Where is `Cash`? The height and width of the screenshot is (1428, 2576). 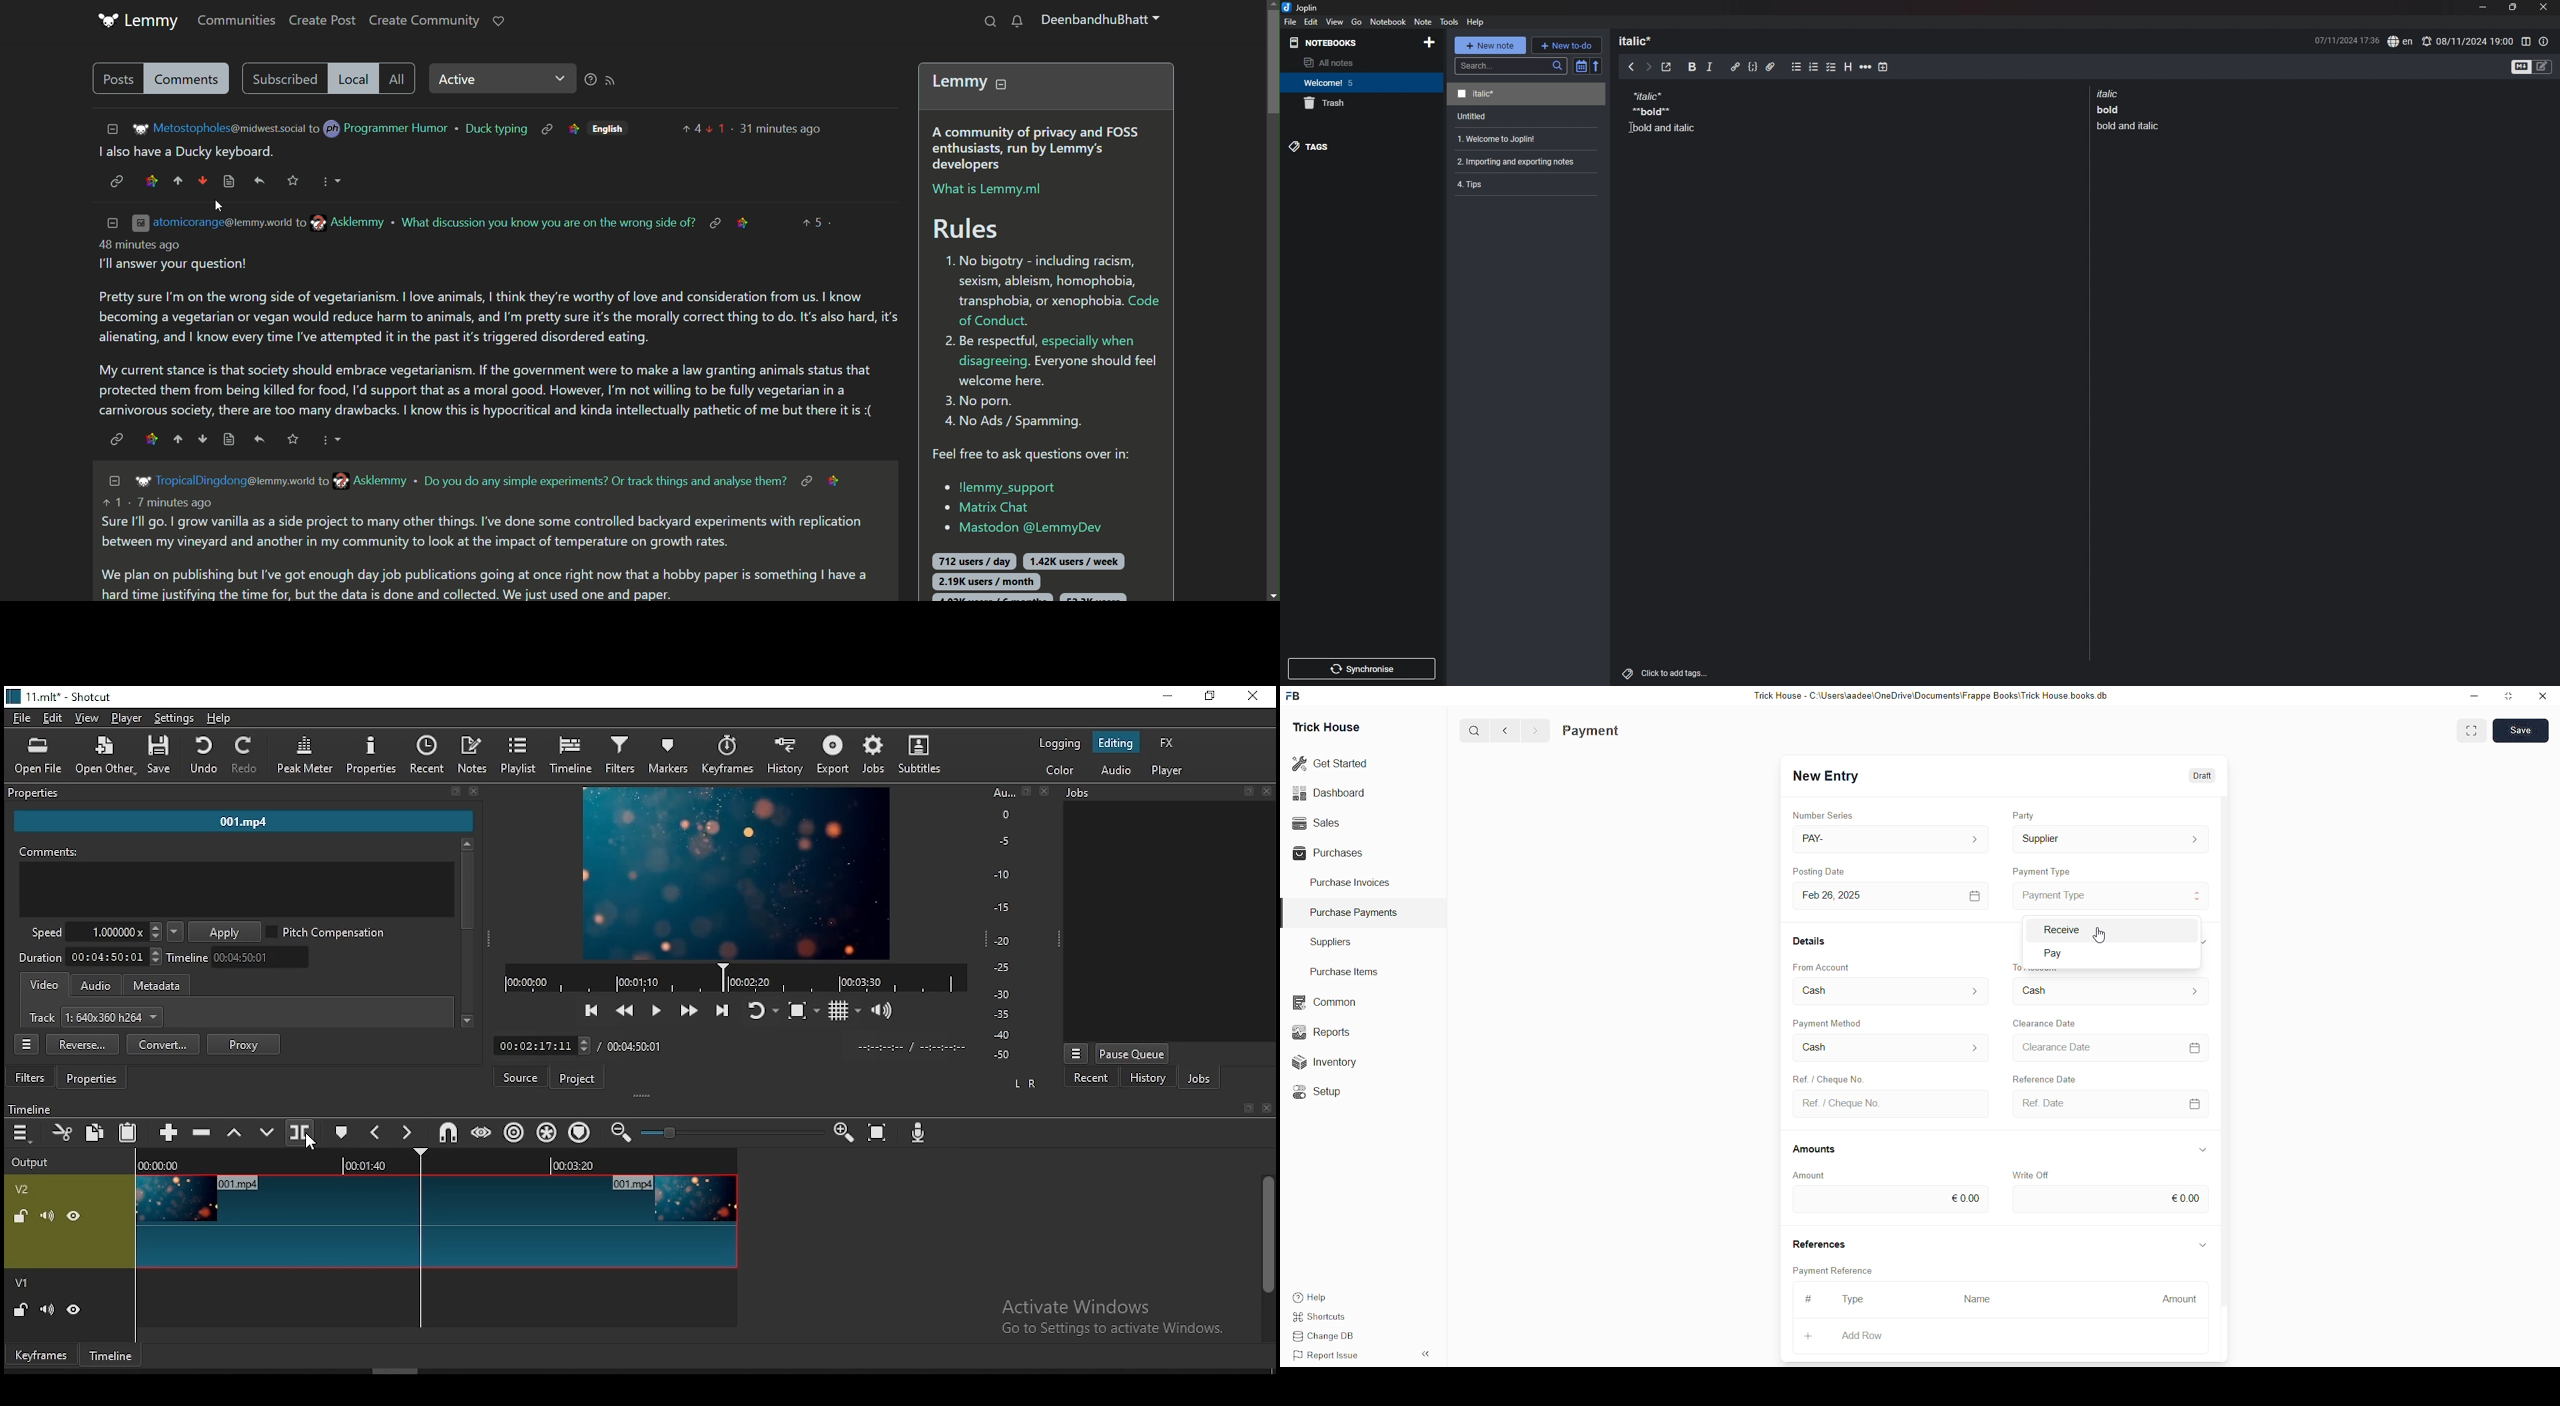 Cash is located at coordinates (1889, 1049).